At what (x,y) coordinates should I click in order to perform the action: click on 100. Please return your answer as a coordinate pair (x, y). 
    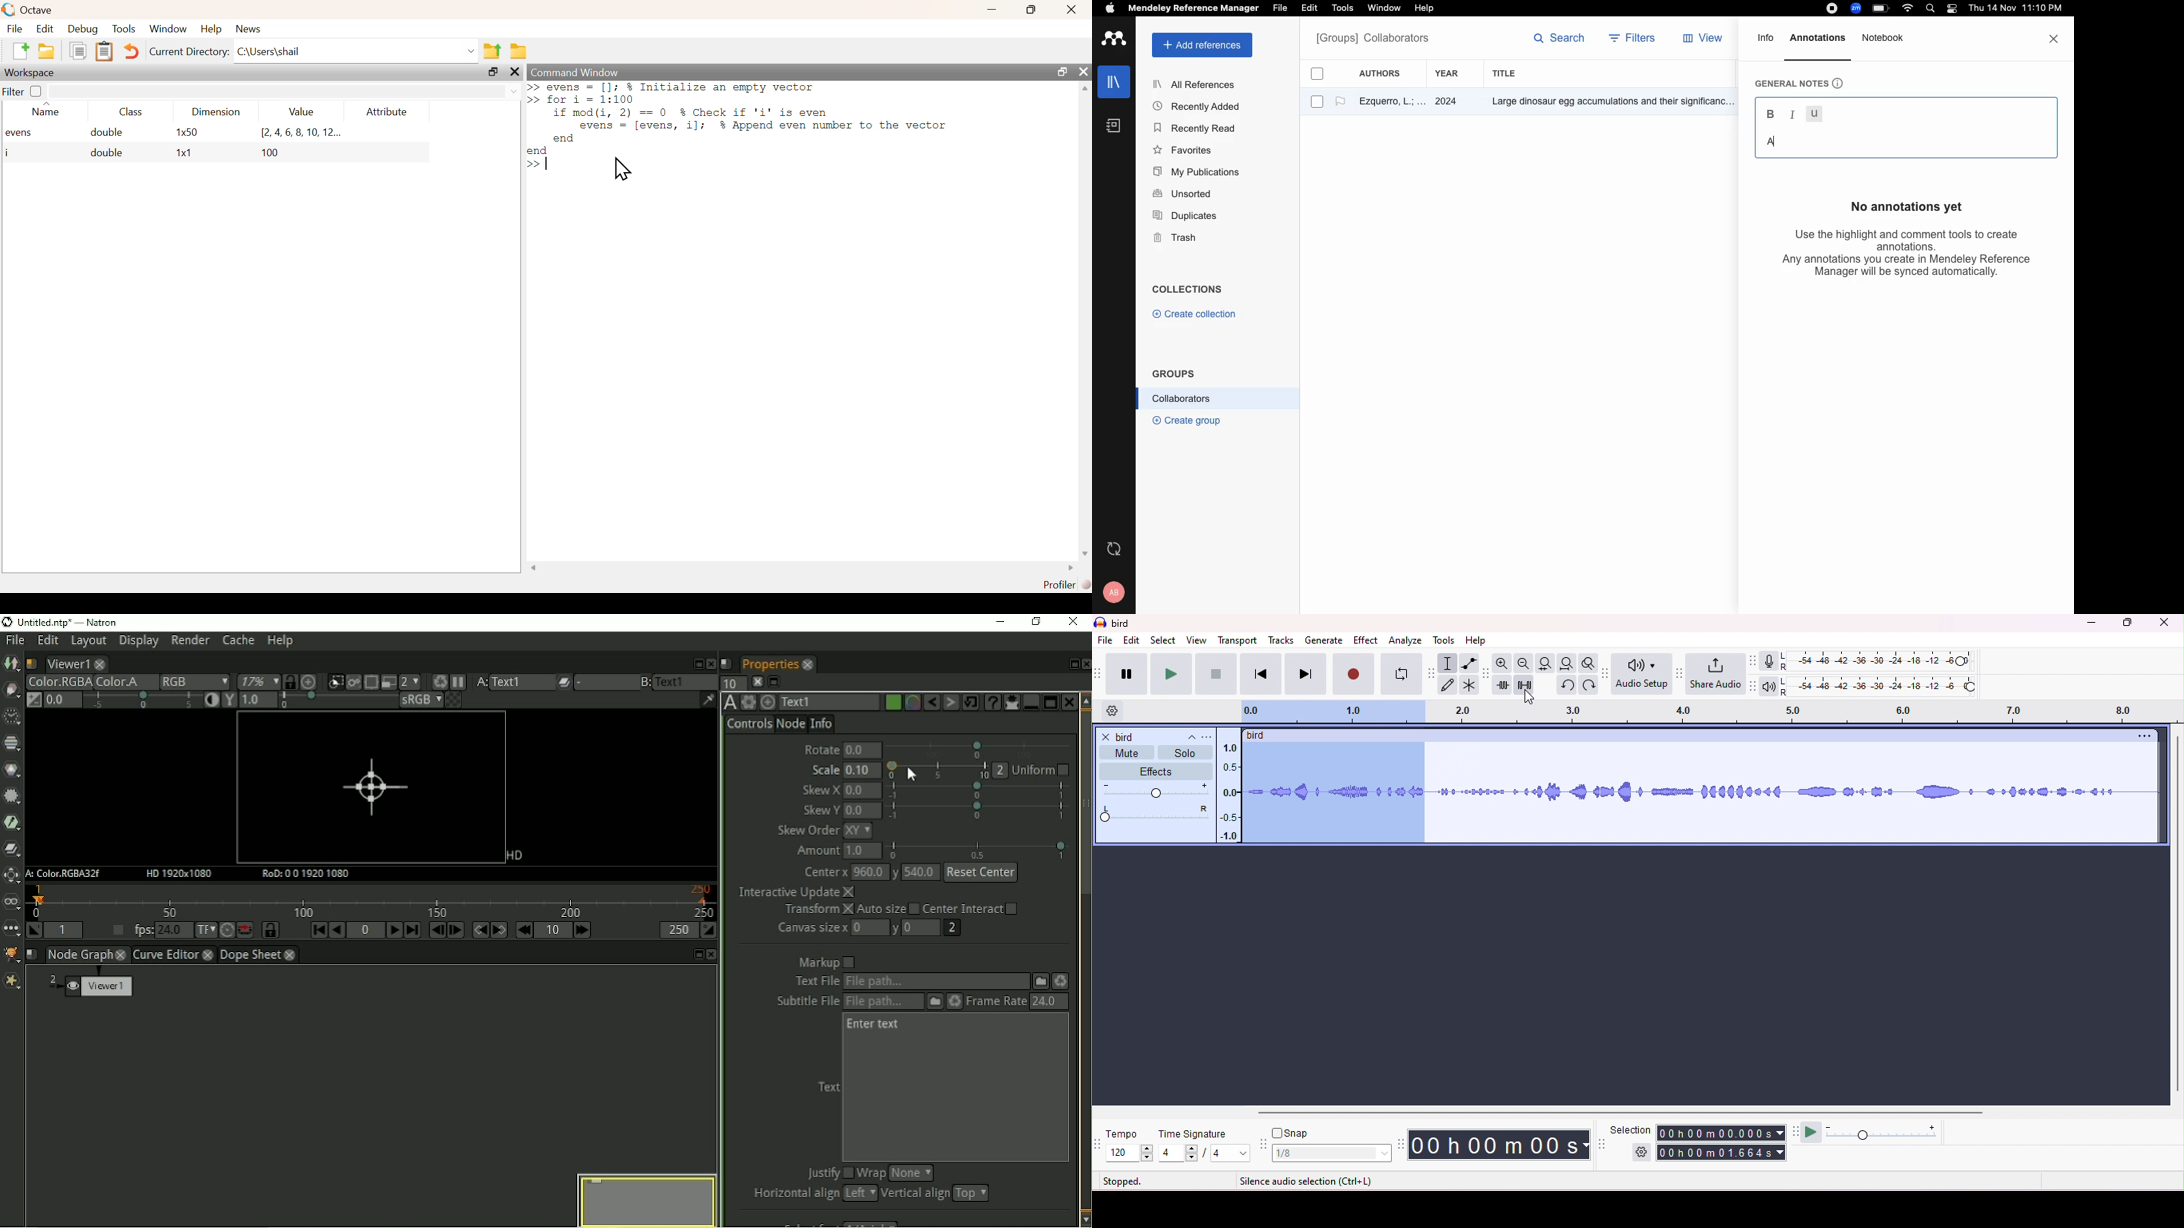
    Looking at the image, I should click on (272, 154).